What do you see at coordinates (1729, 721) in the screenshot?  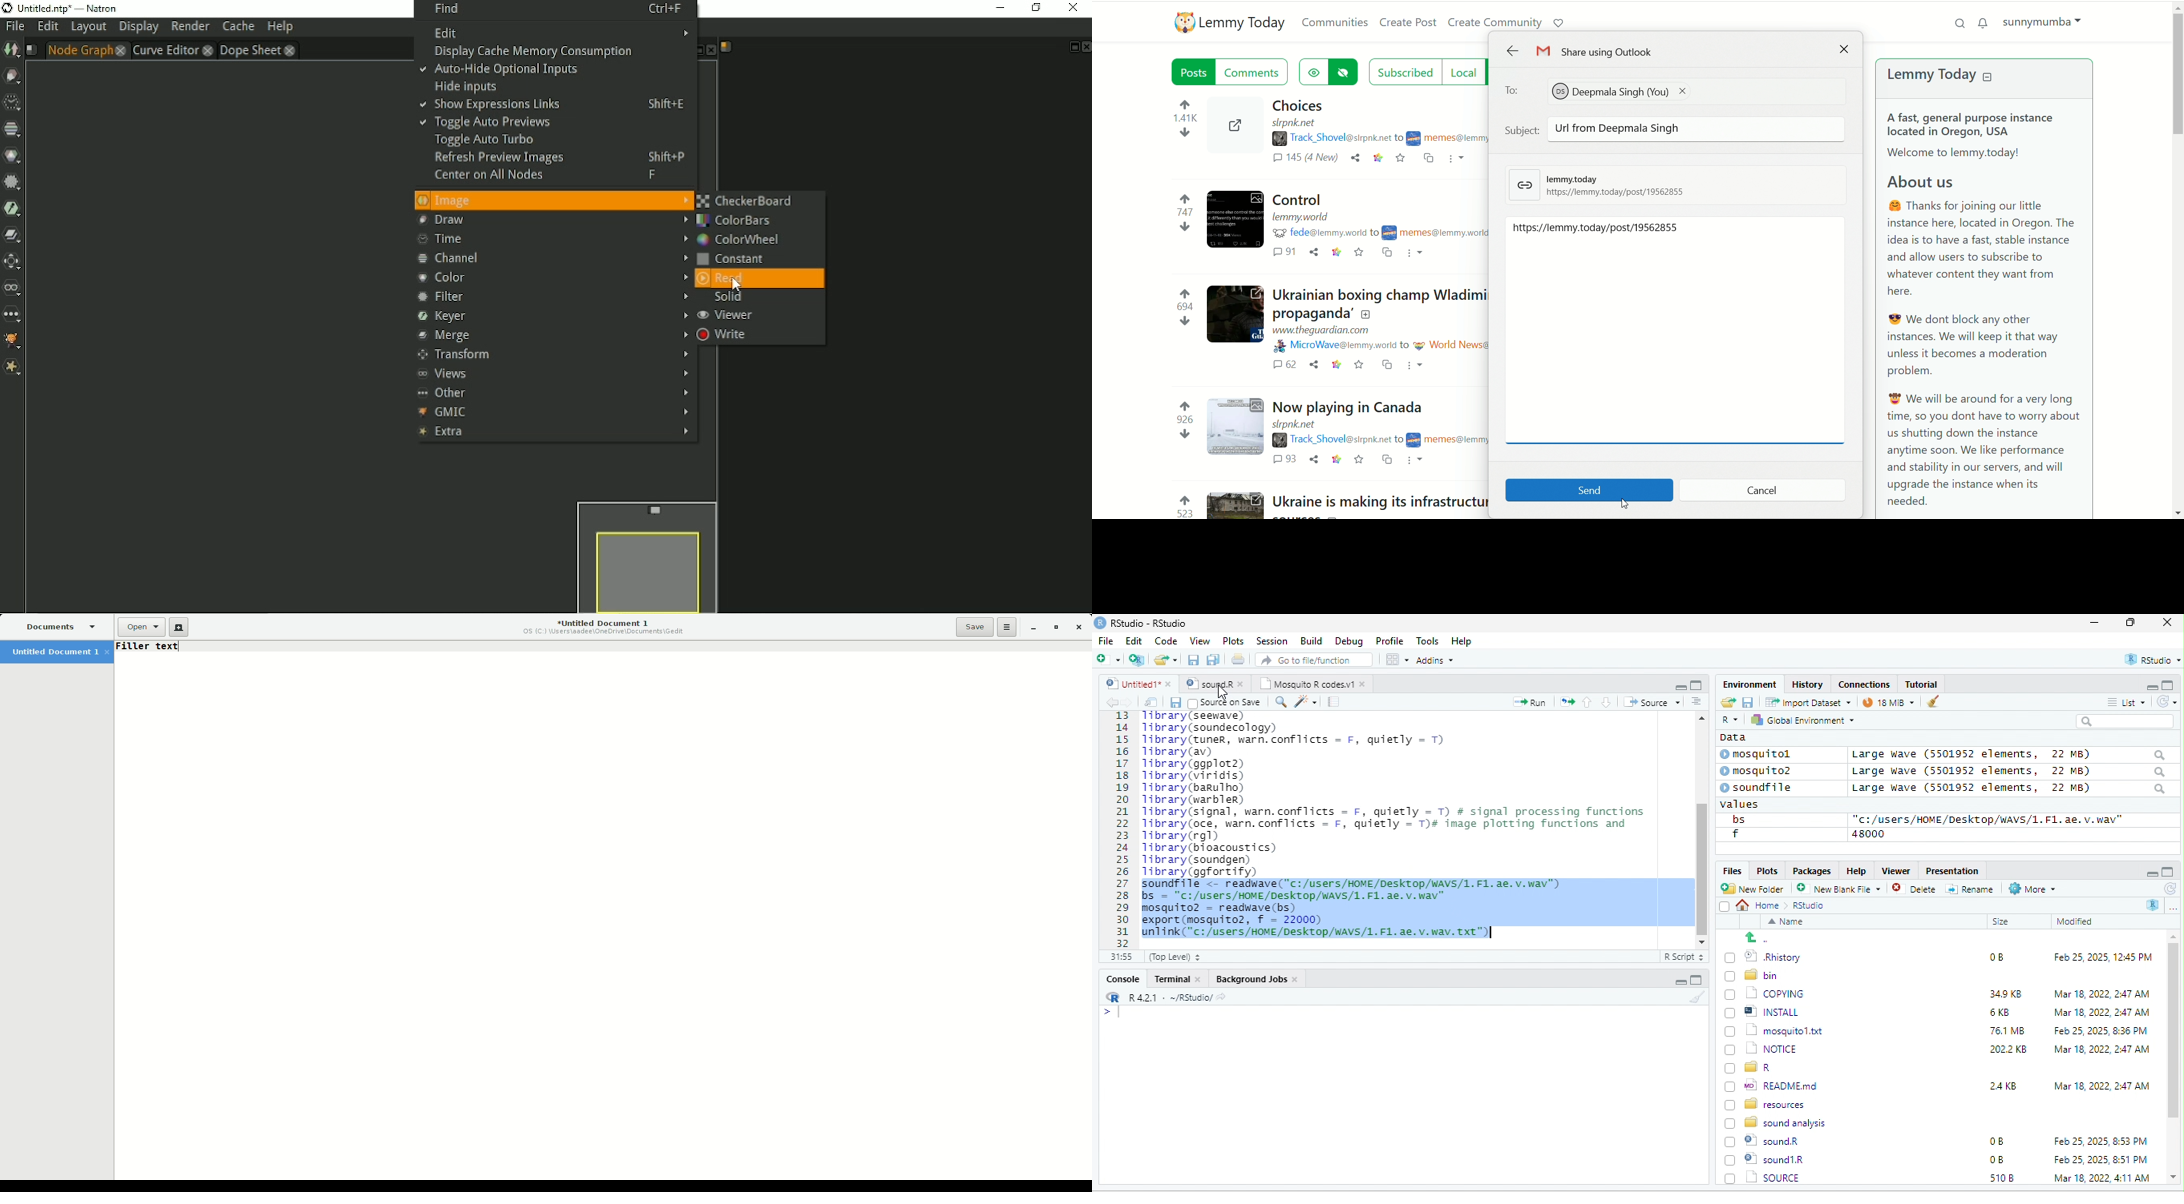 I see `R` at bounding box center [1729, 721].